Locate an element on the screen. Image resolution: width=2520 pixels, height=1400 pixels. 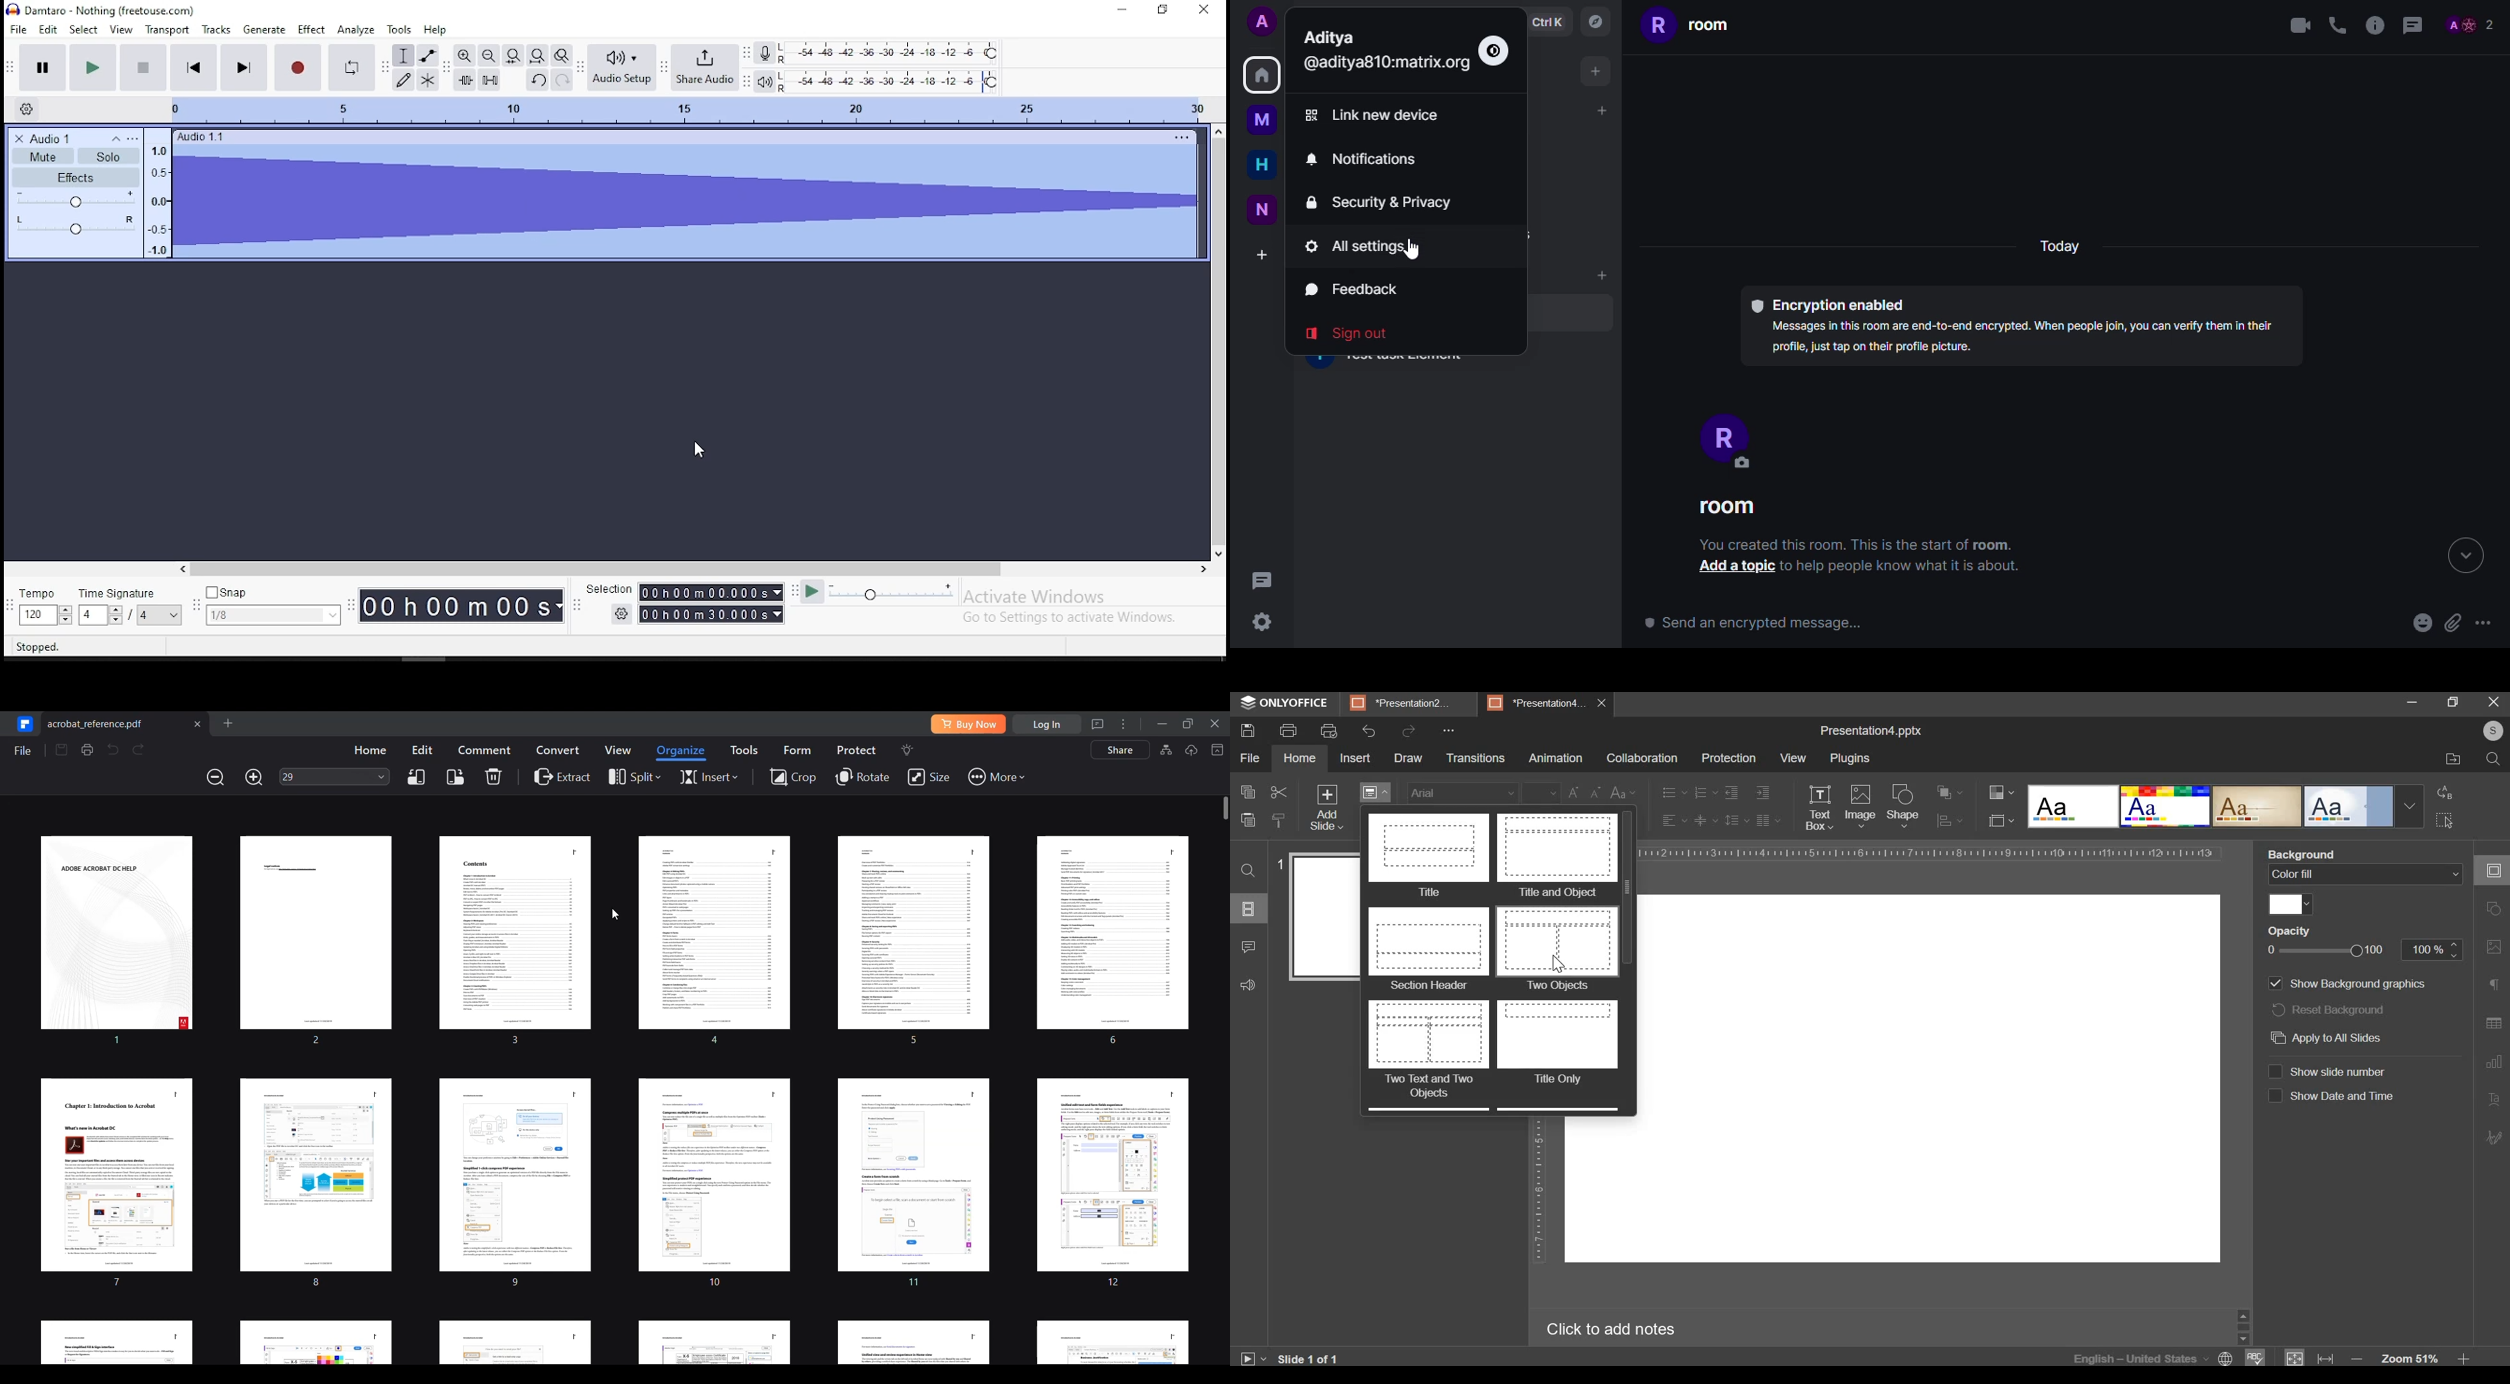
time signature is located at coordinates (130, 606).